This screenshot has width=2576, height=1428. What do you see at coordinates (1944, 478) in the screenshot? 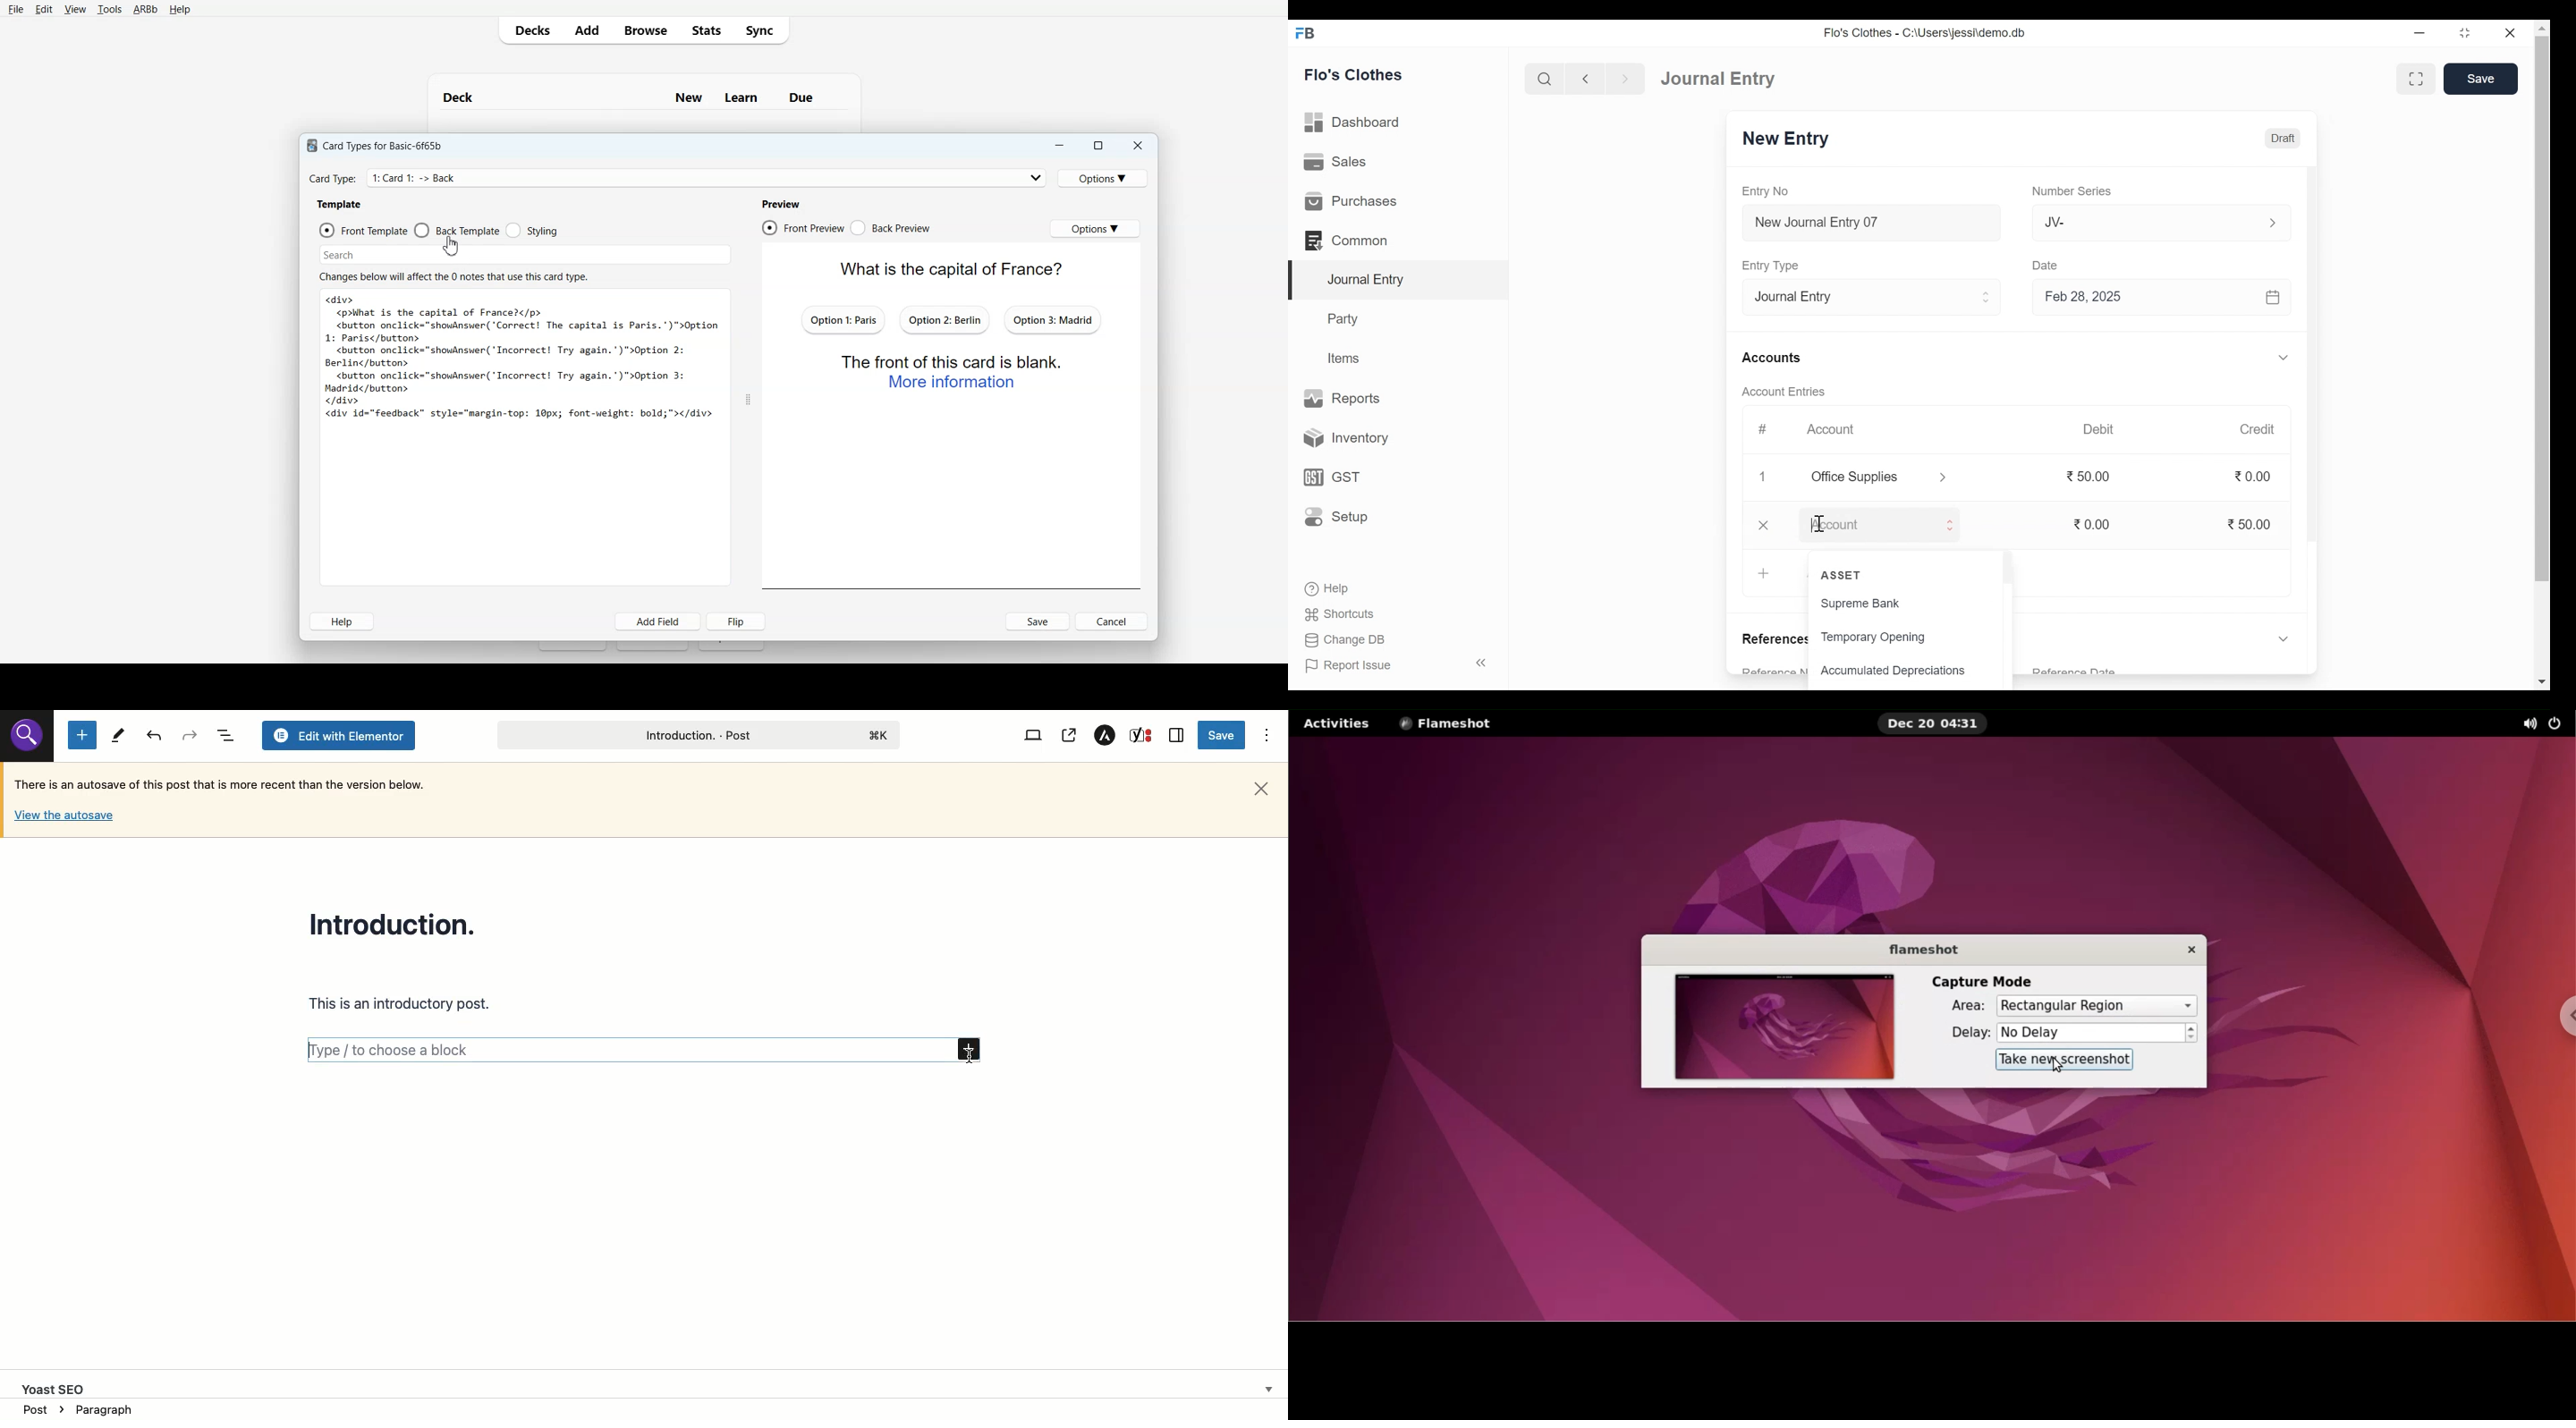
I see `Expand` at bounding box center [1944, 478].